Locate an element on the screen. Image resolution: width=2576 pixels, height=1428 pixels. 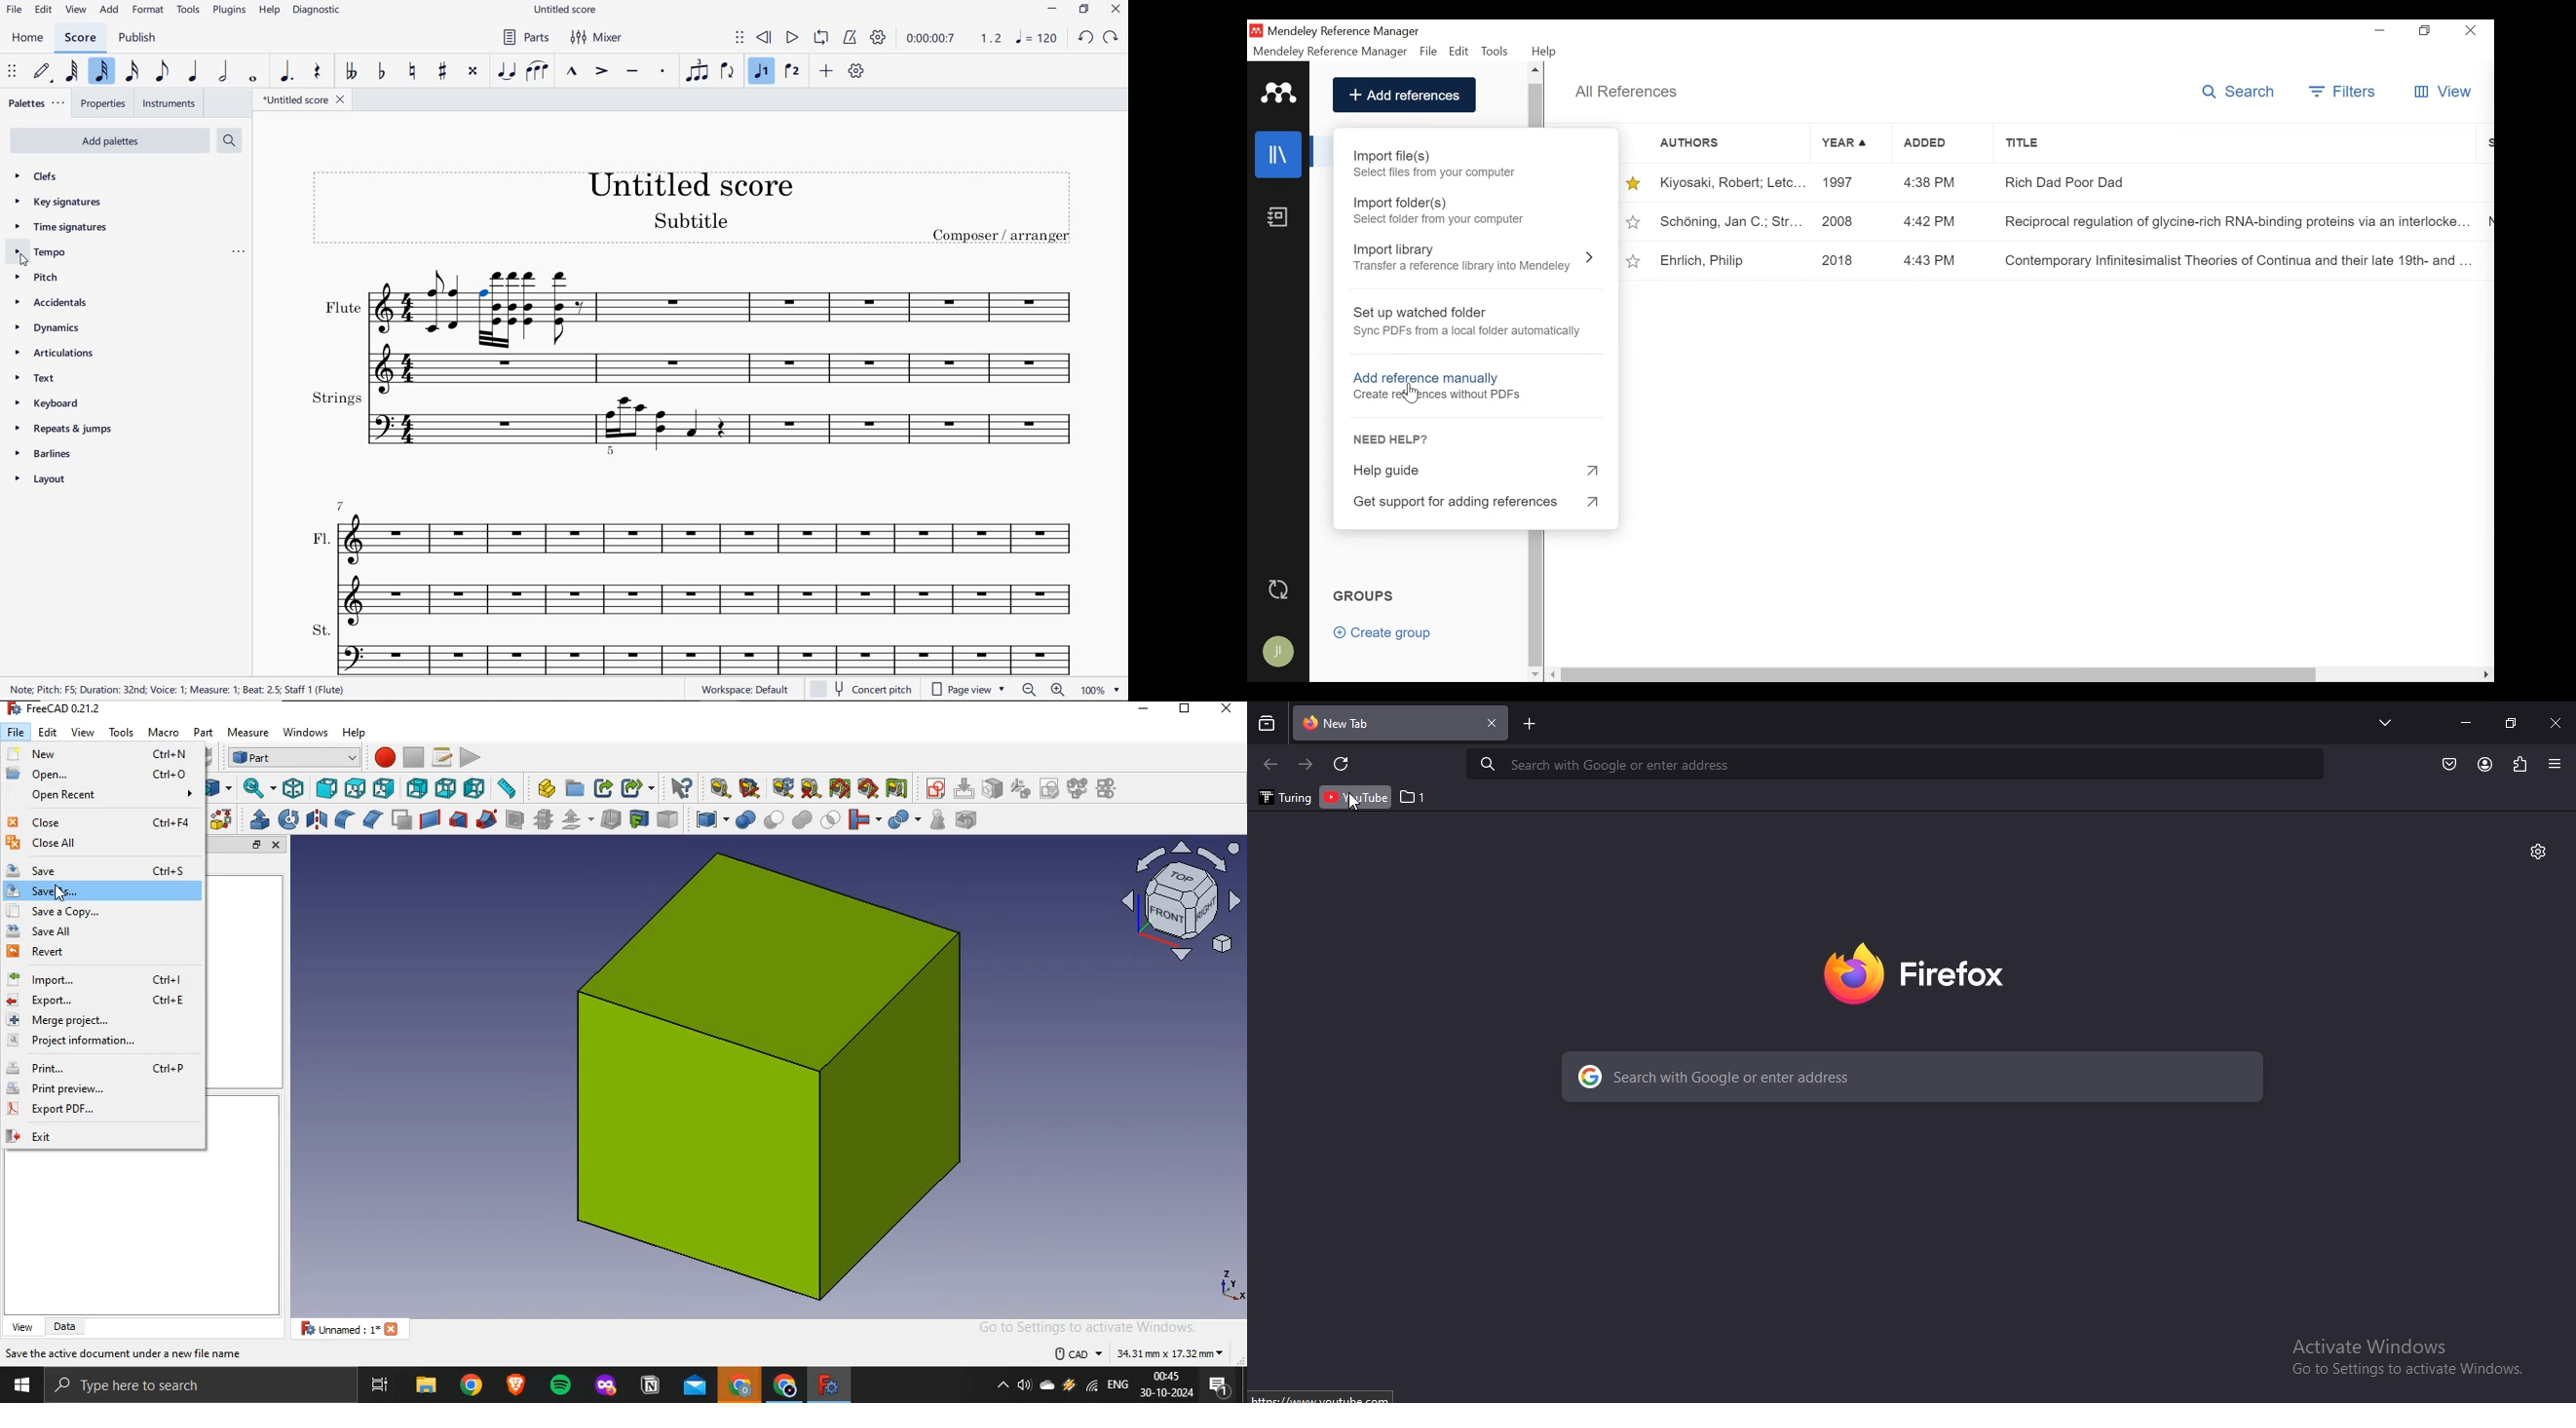
PLAY is located at coordinates (793, 38).